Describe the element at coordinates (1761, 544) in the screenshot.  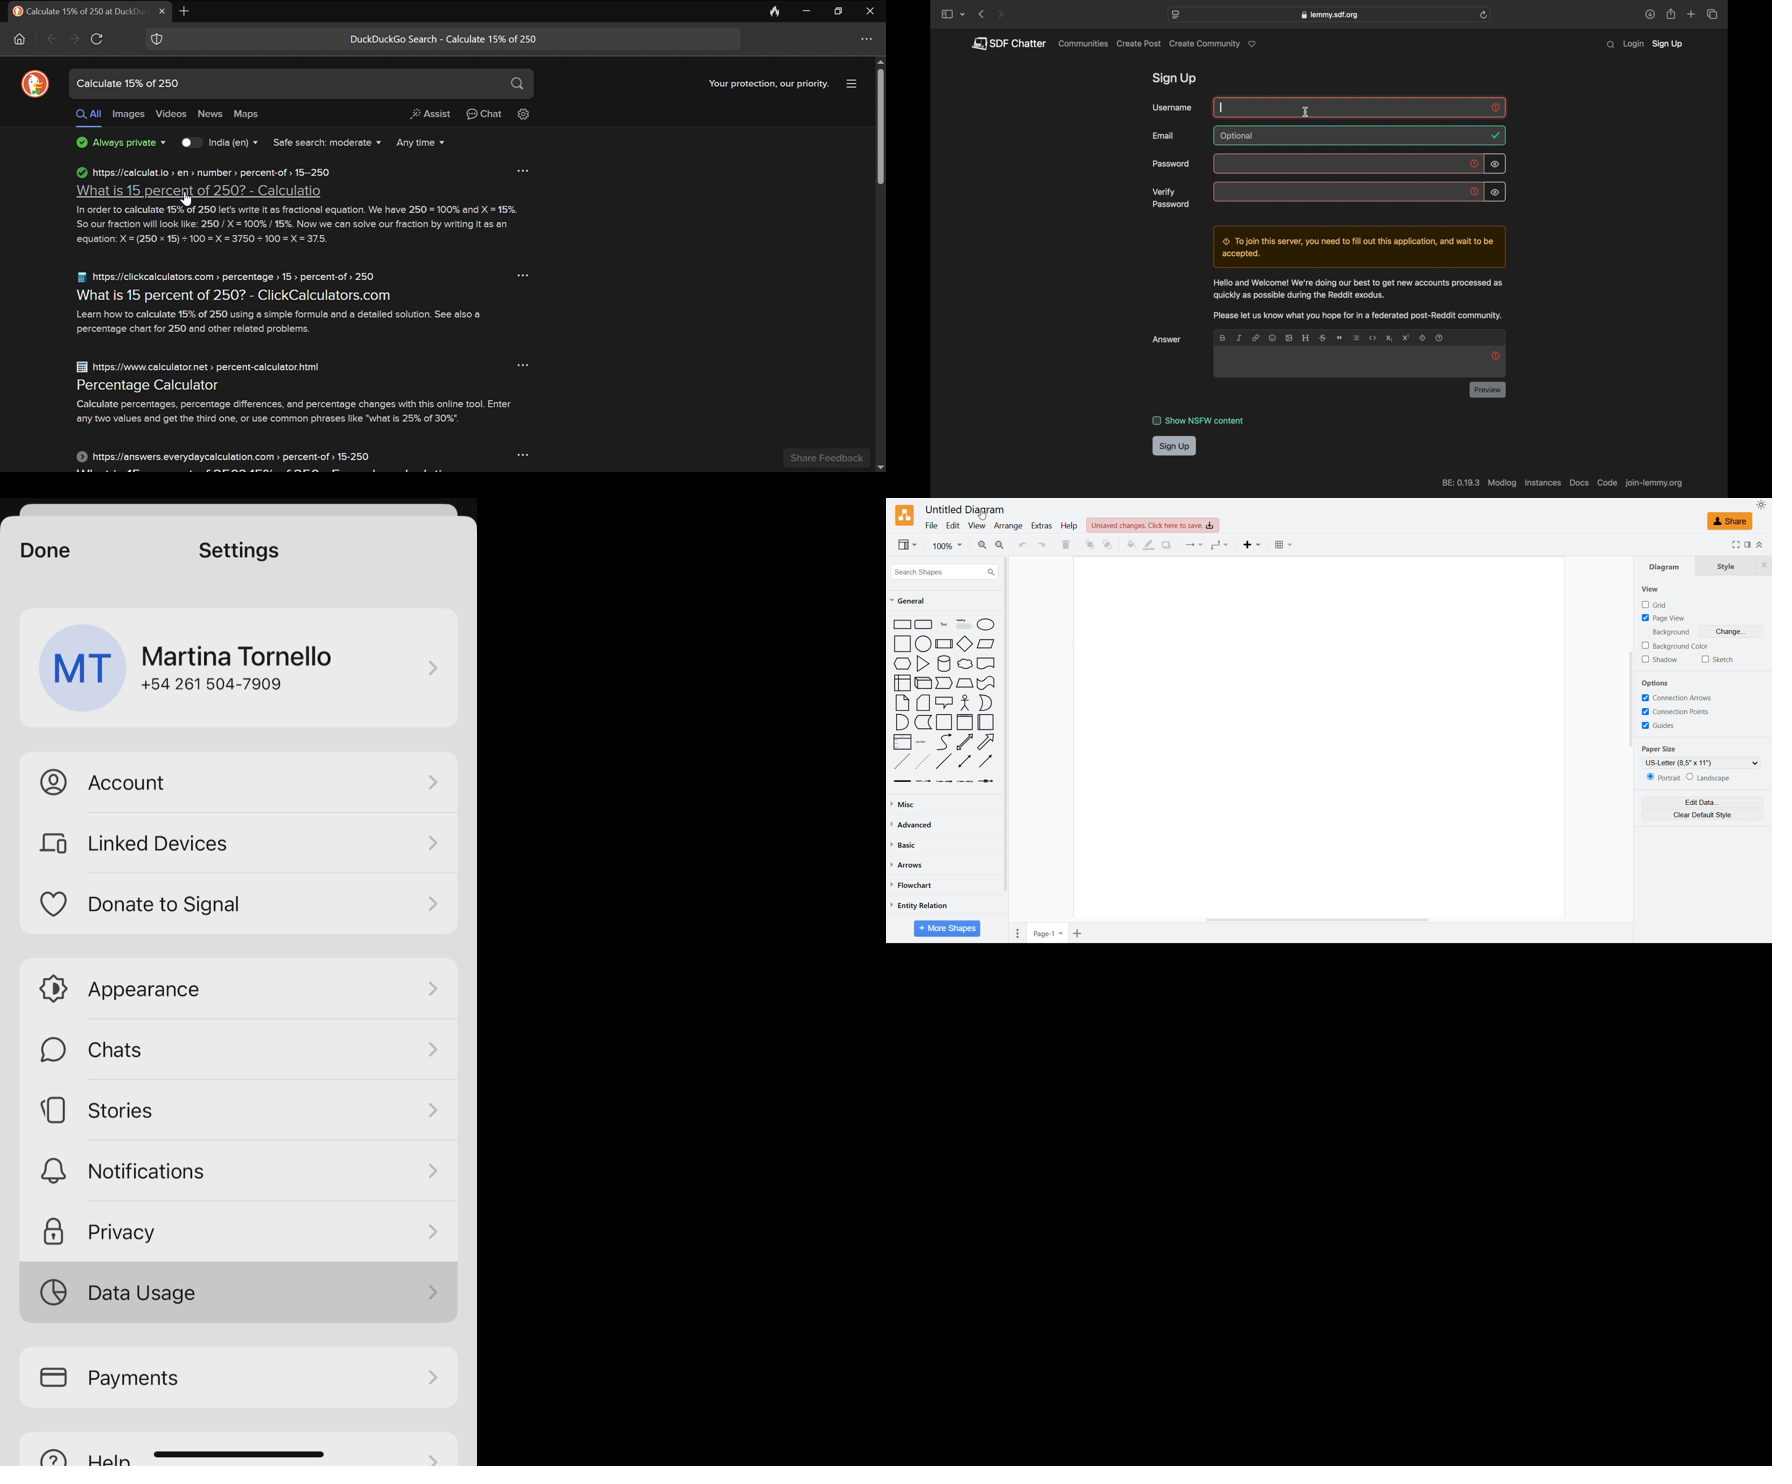
I see `Collapse ` at that location.